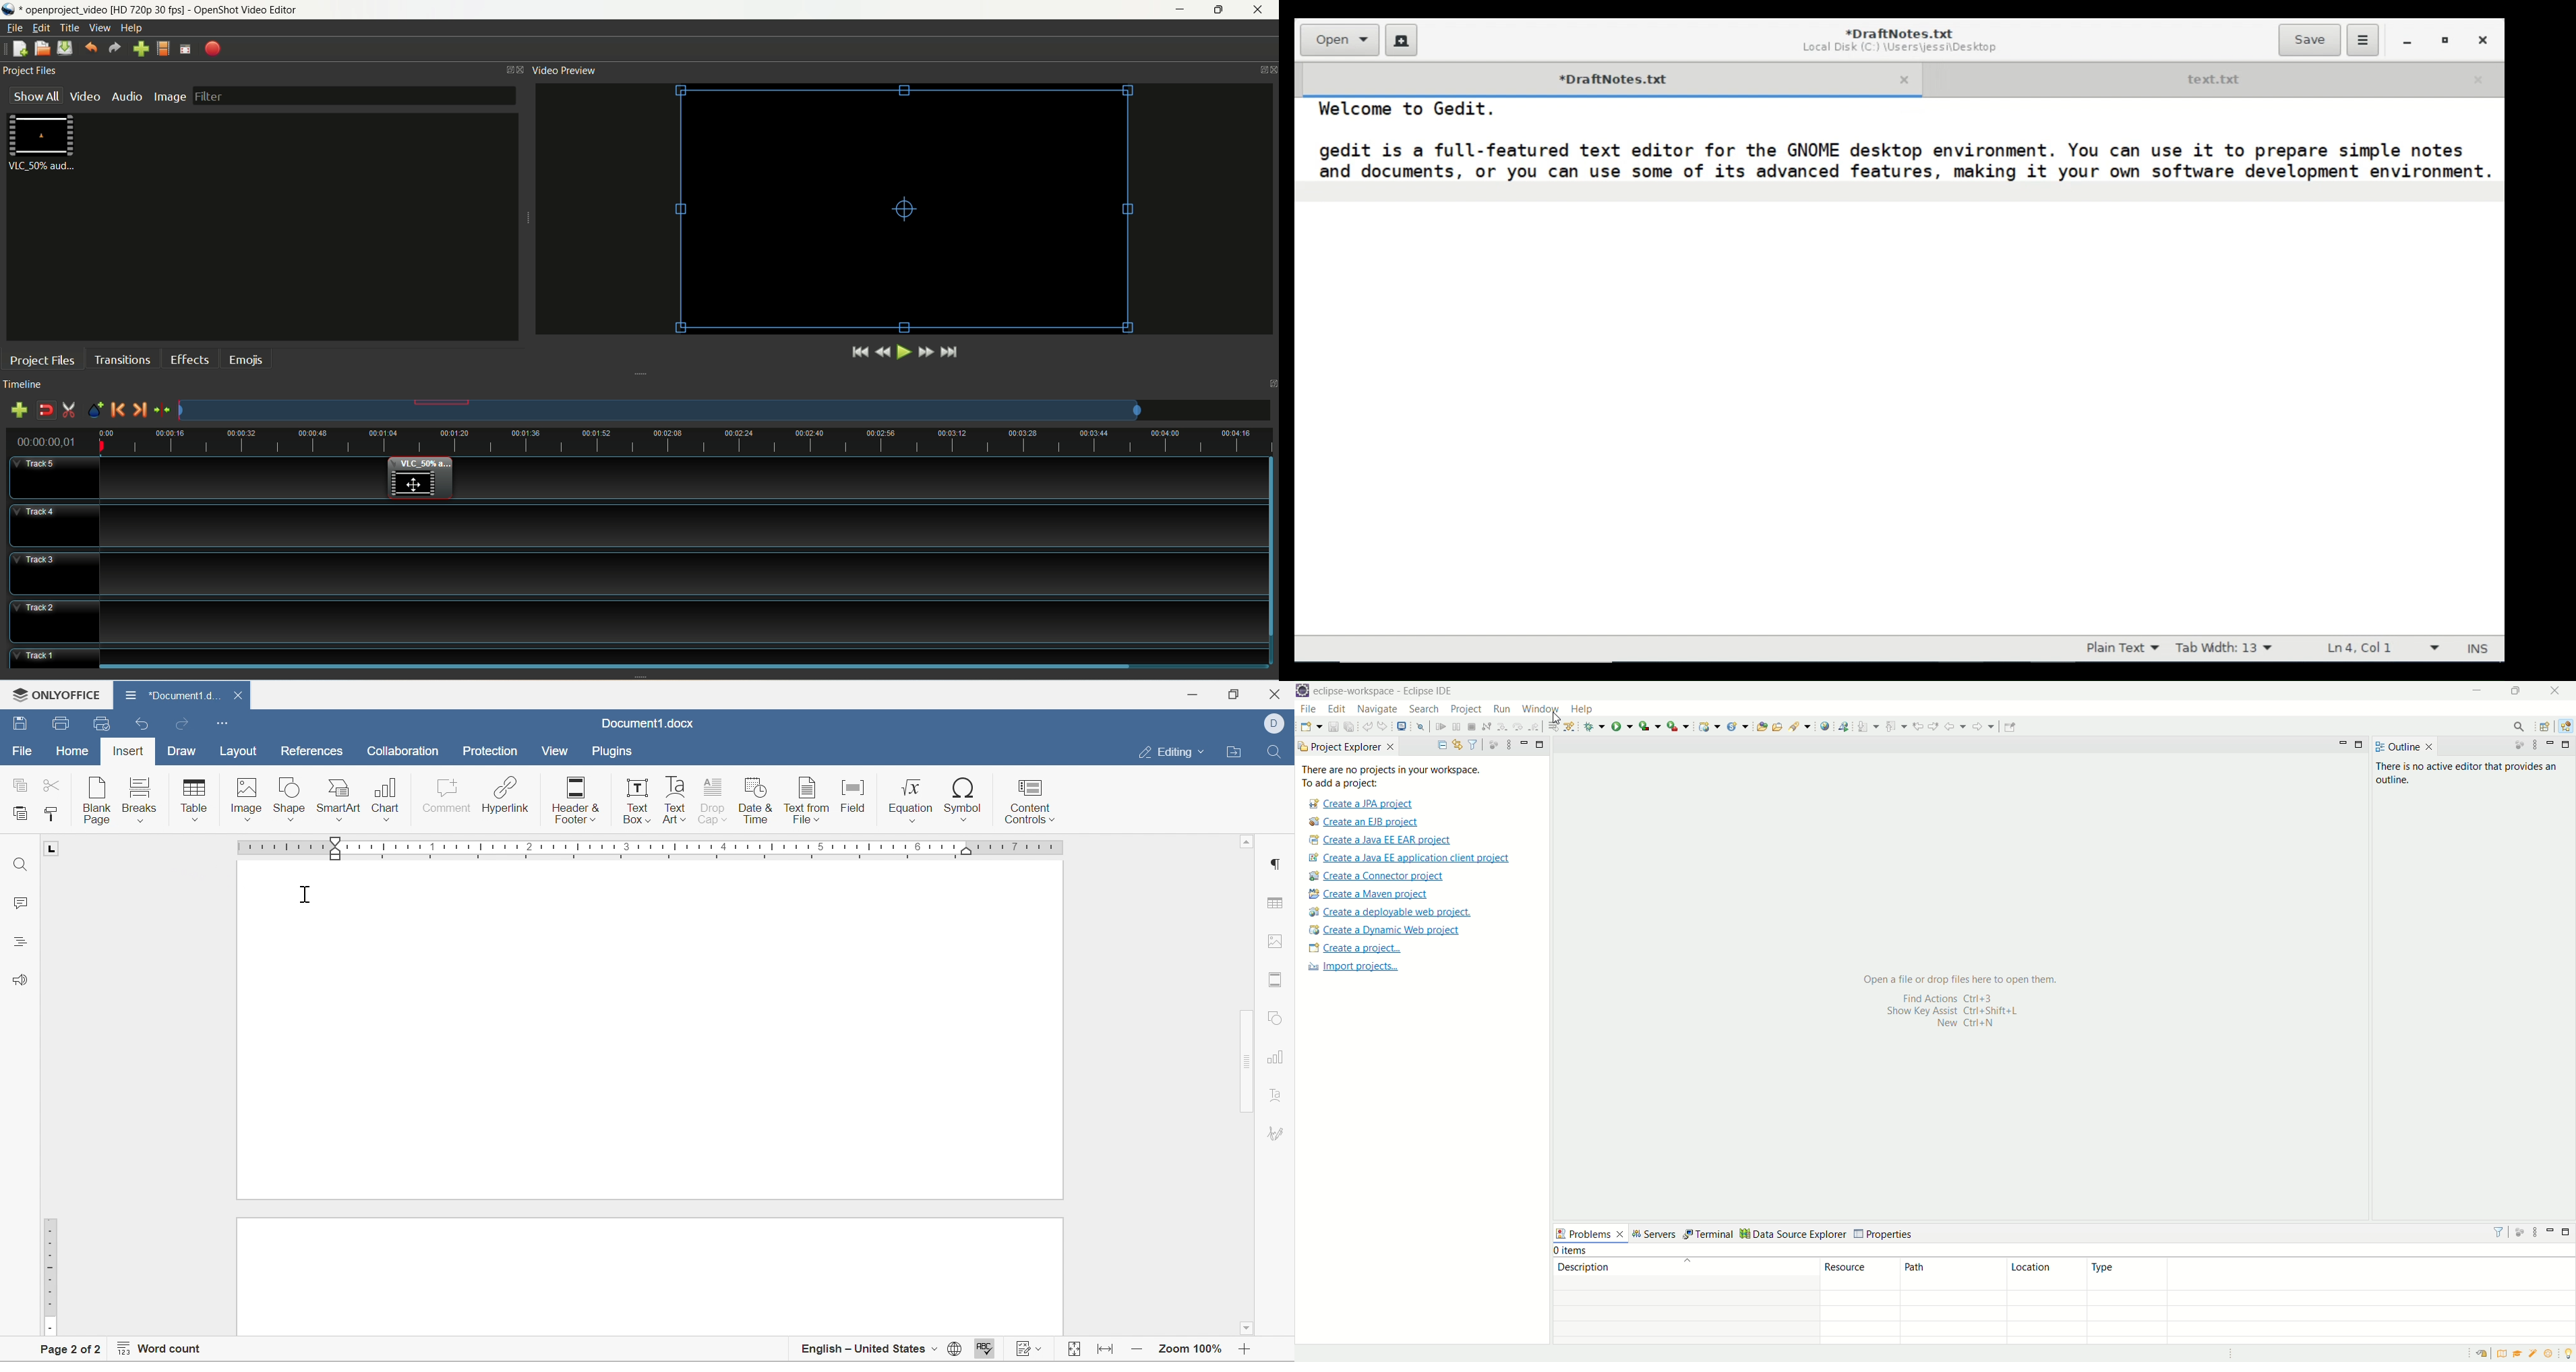 The image size is (2576, 1372). I want to click on Minimize, so click(1195, 692).